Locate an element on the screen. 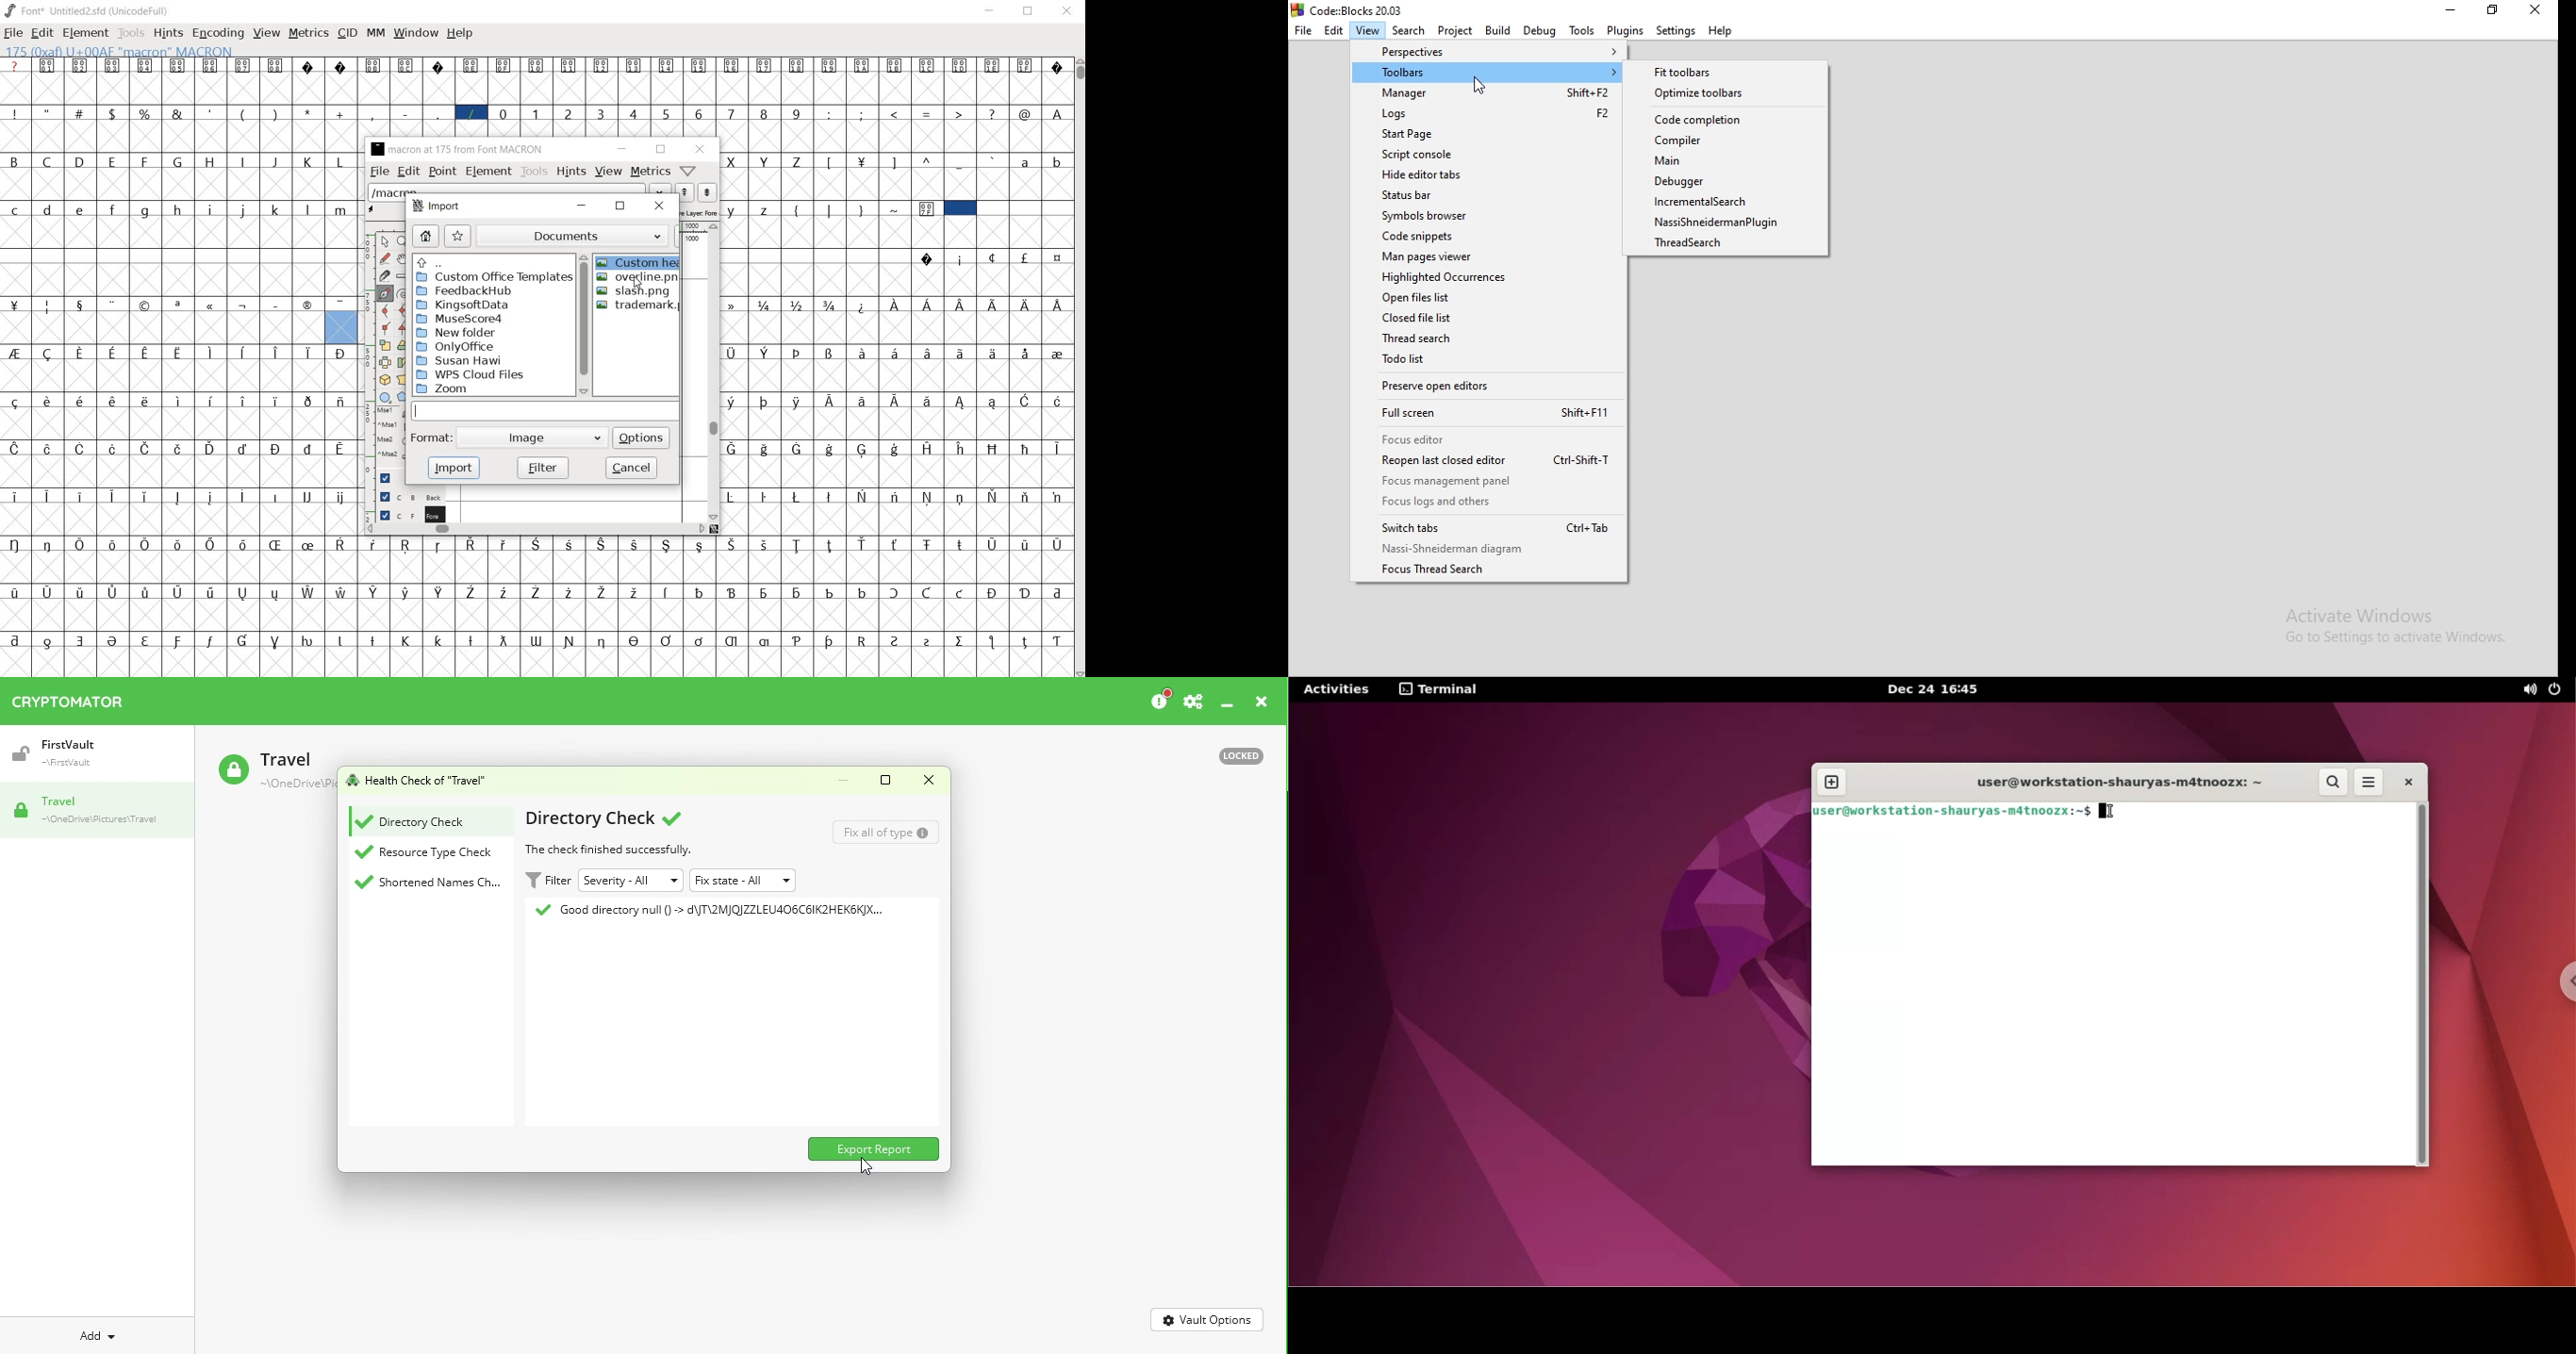 This screenshot has width=2576, height=1372. Symbol is located at coordinates (1024, 591).